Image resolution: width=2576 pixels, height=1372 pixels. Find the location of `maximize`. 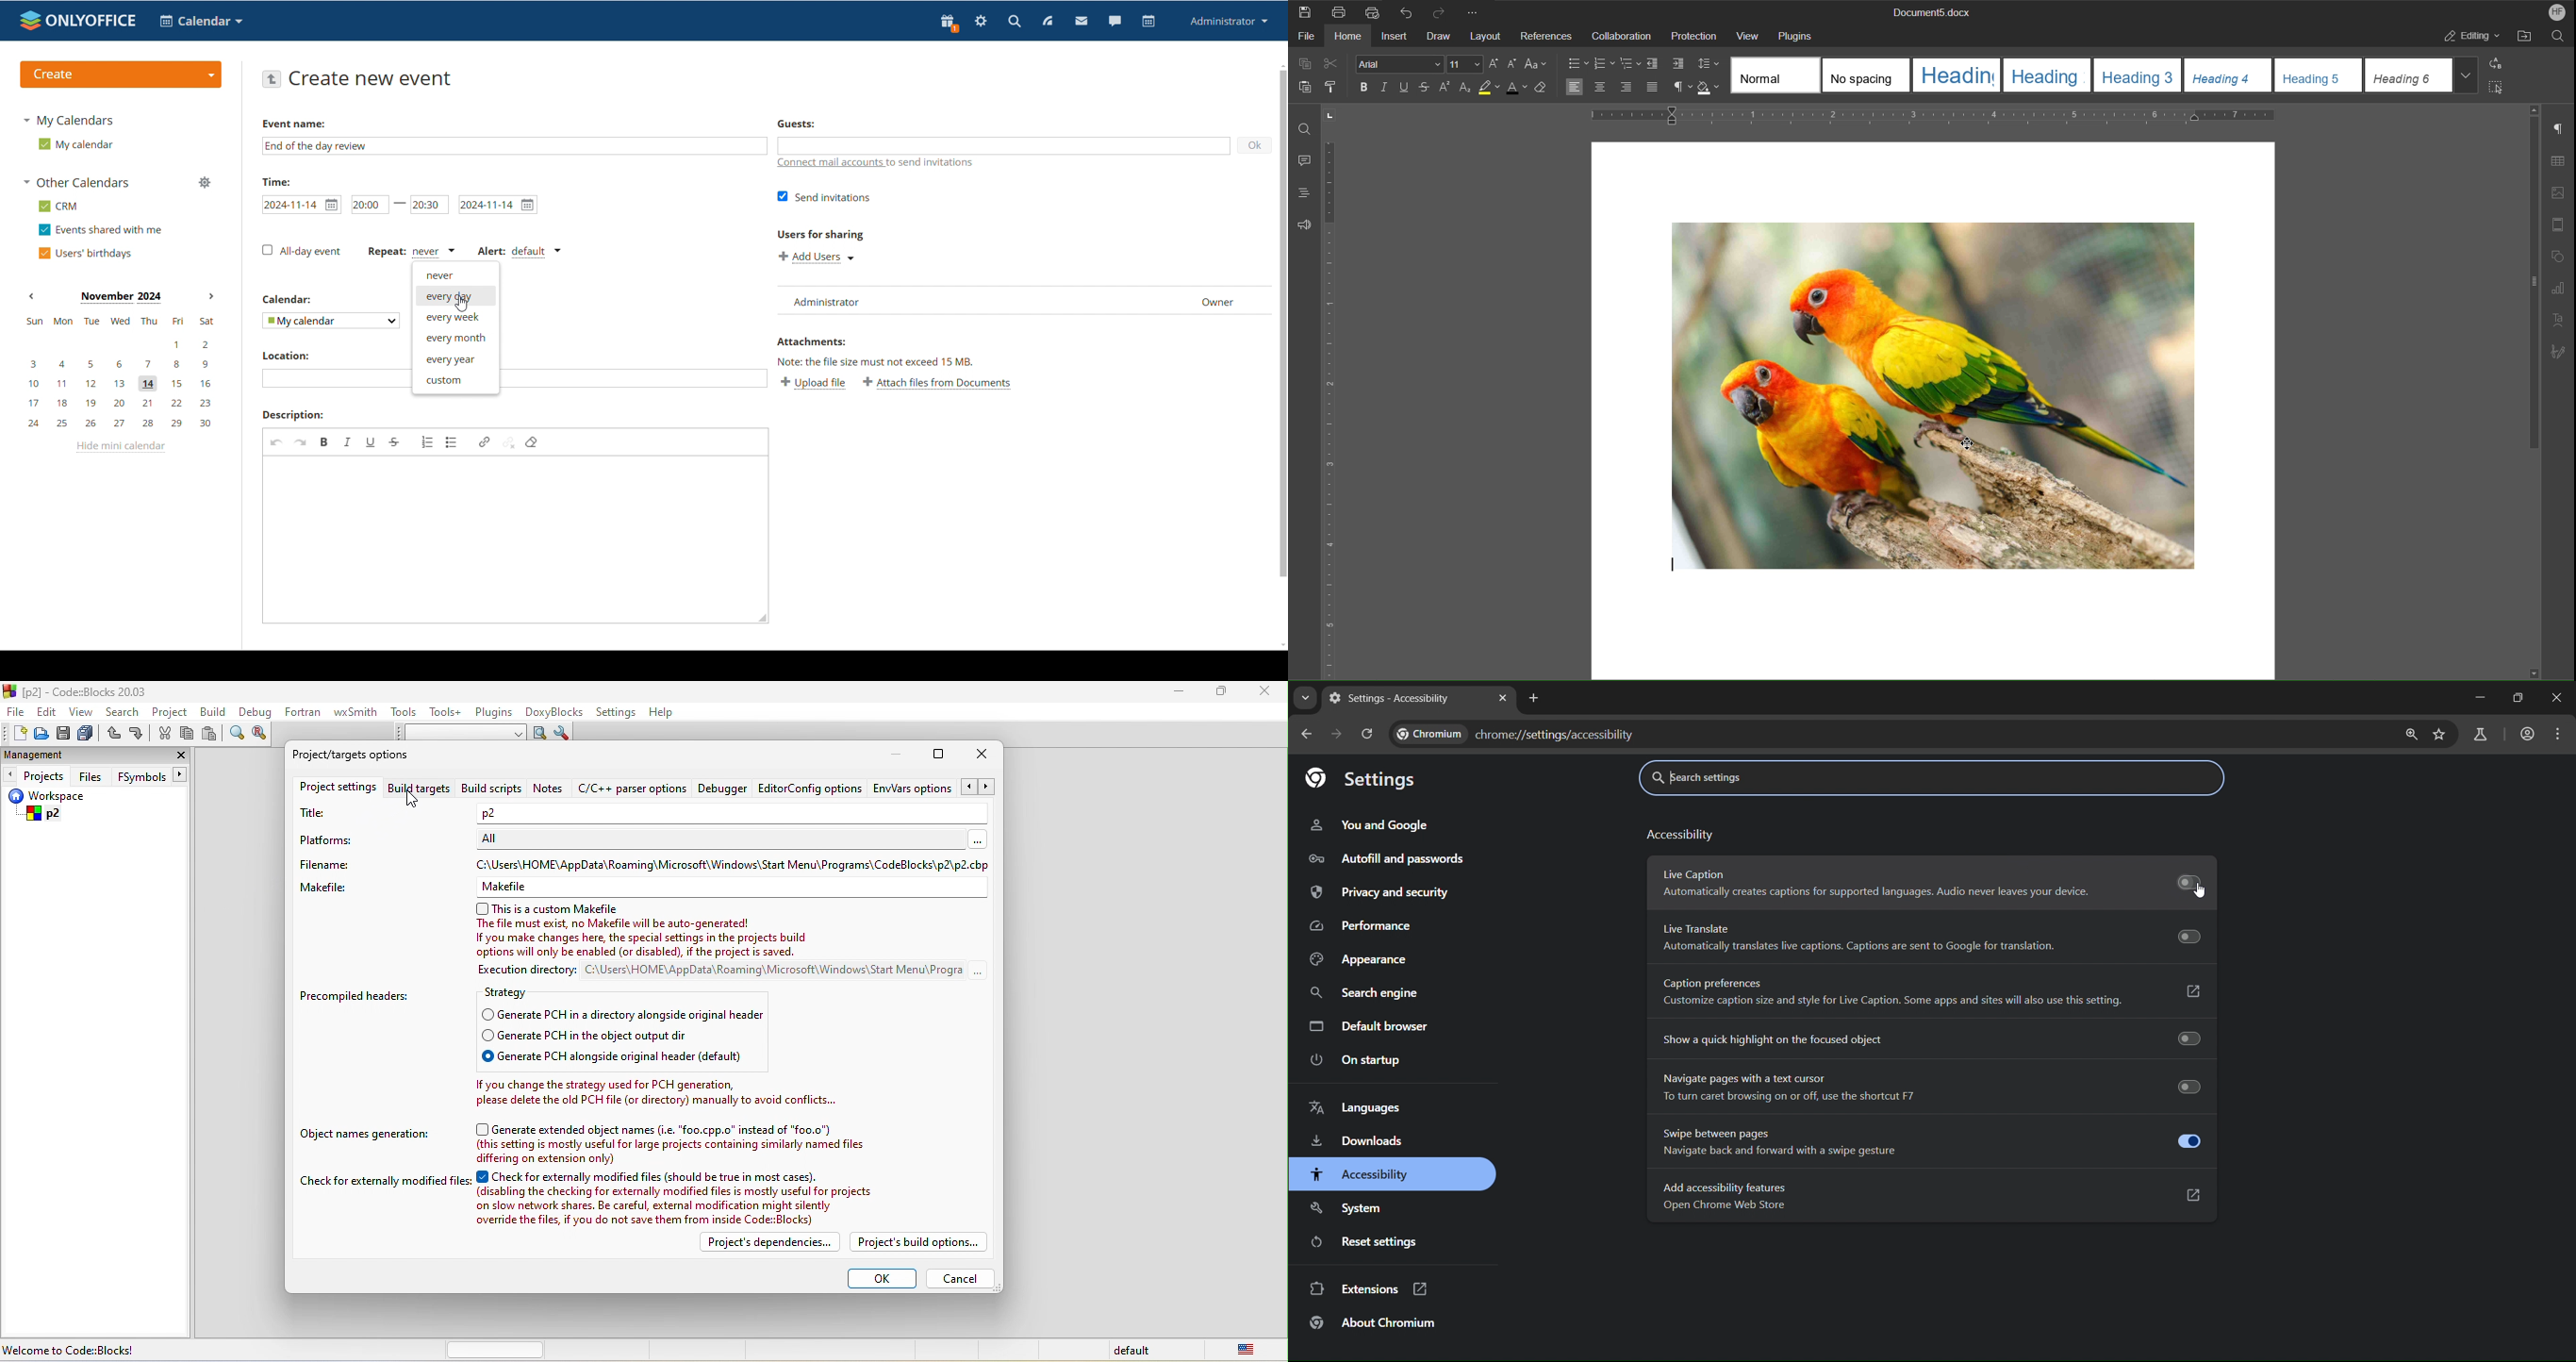

maximize is located at coordinates (1222, 695).